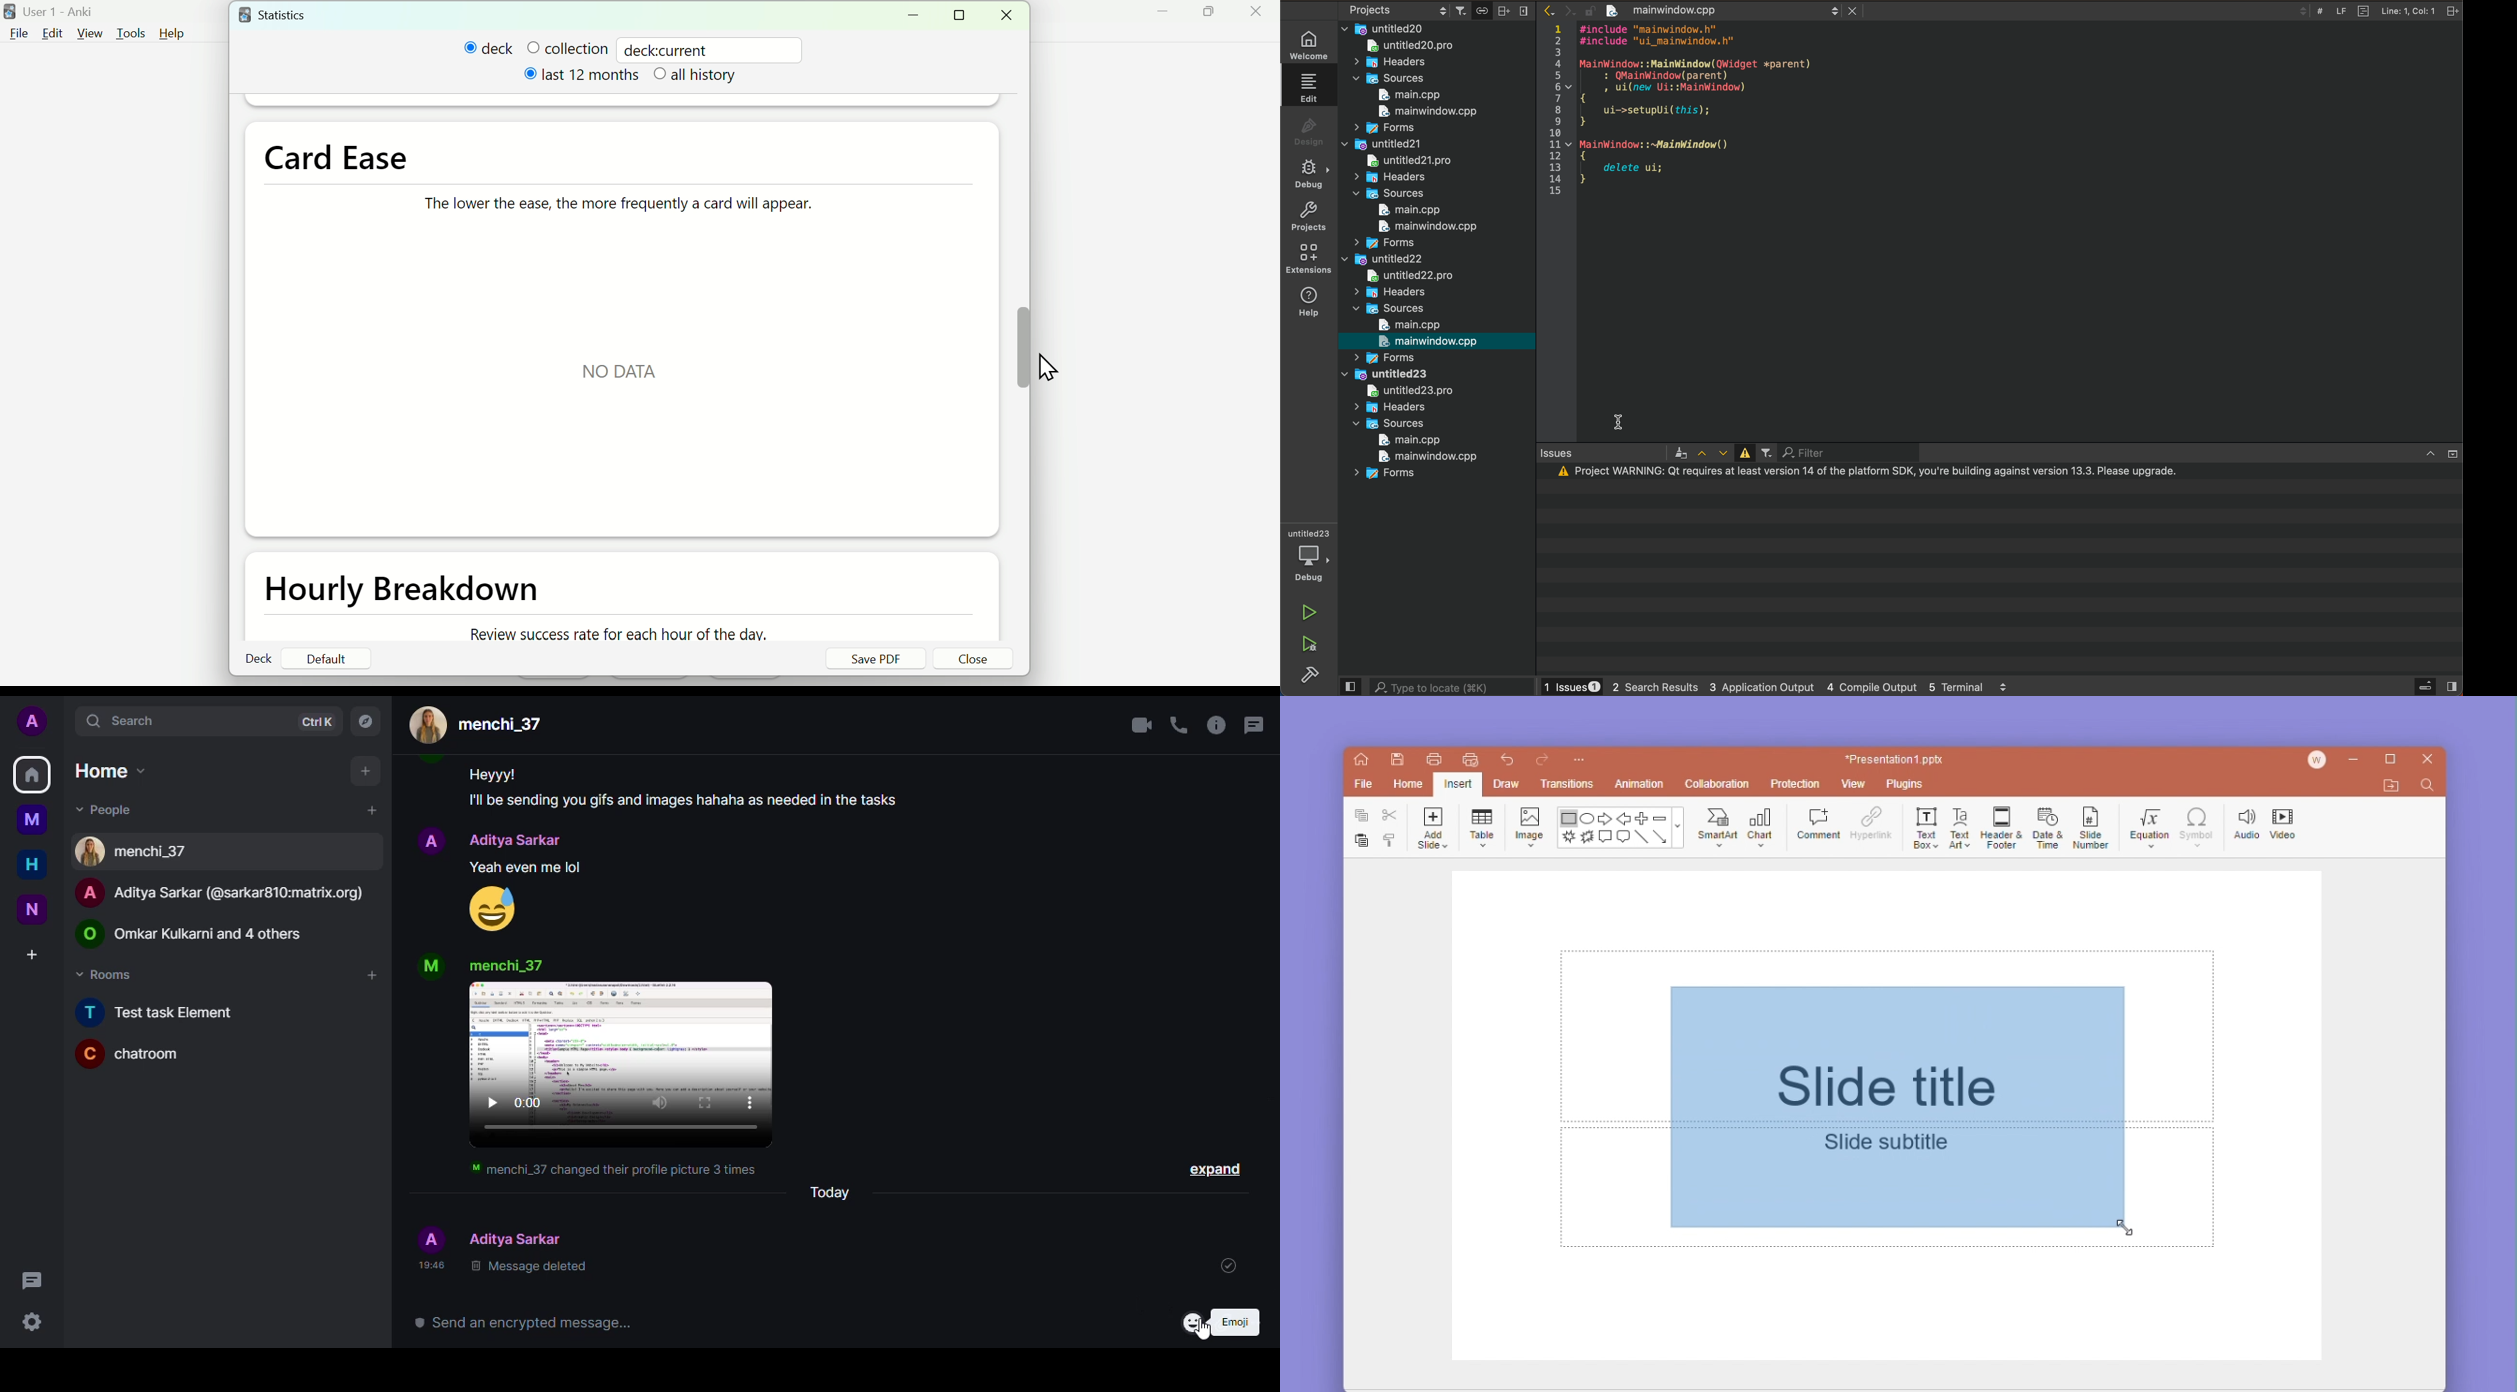  I want to click on format painter, so click(1389, 841).